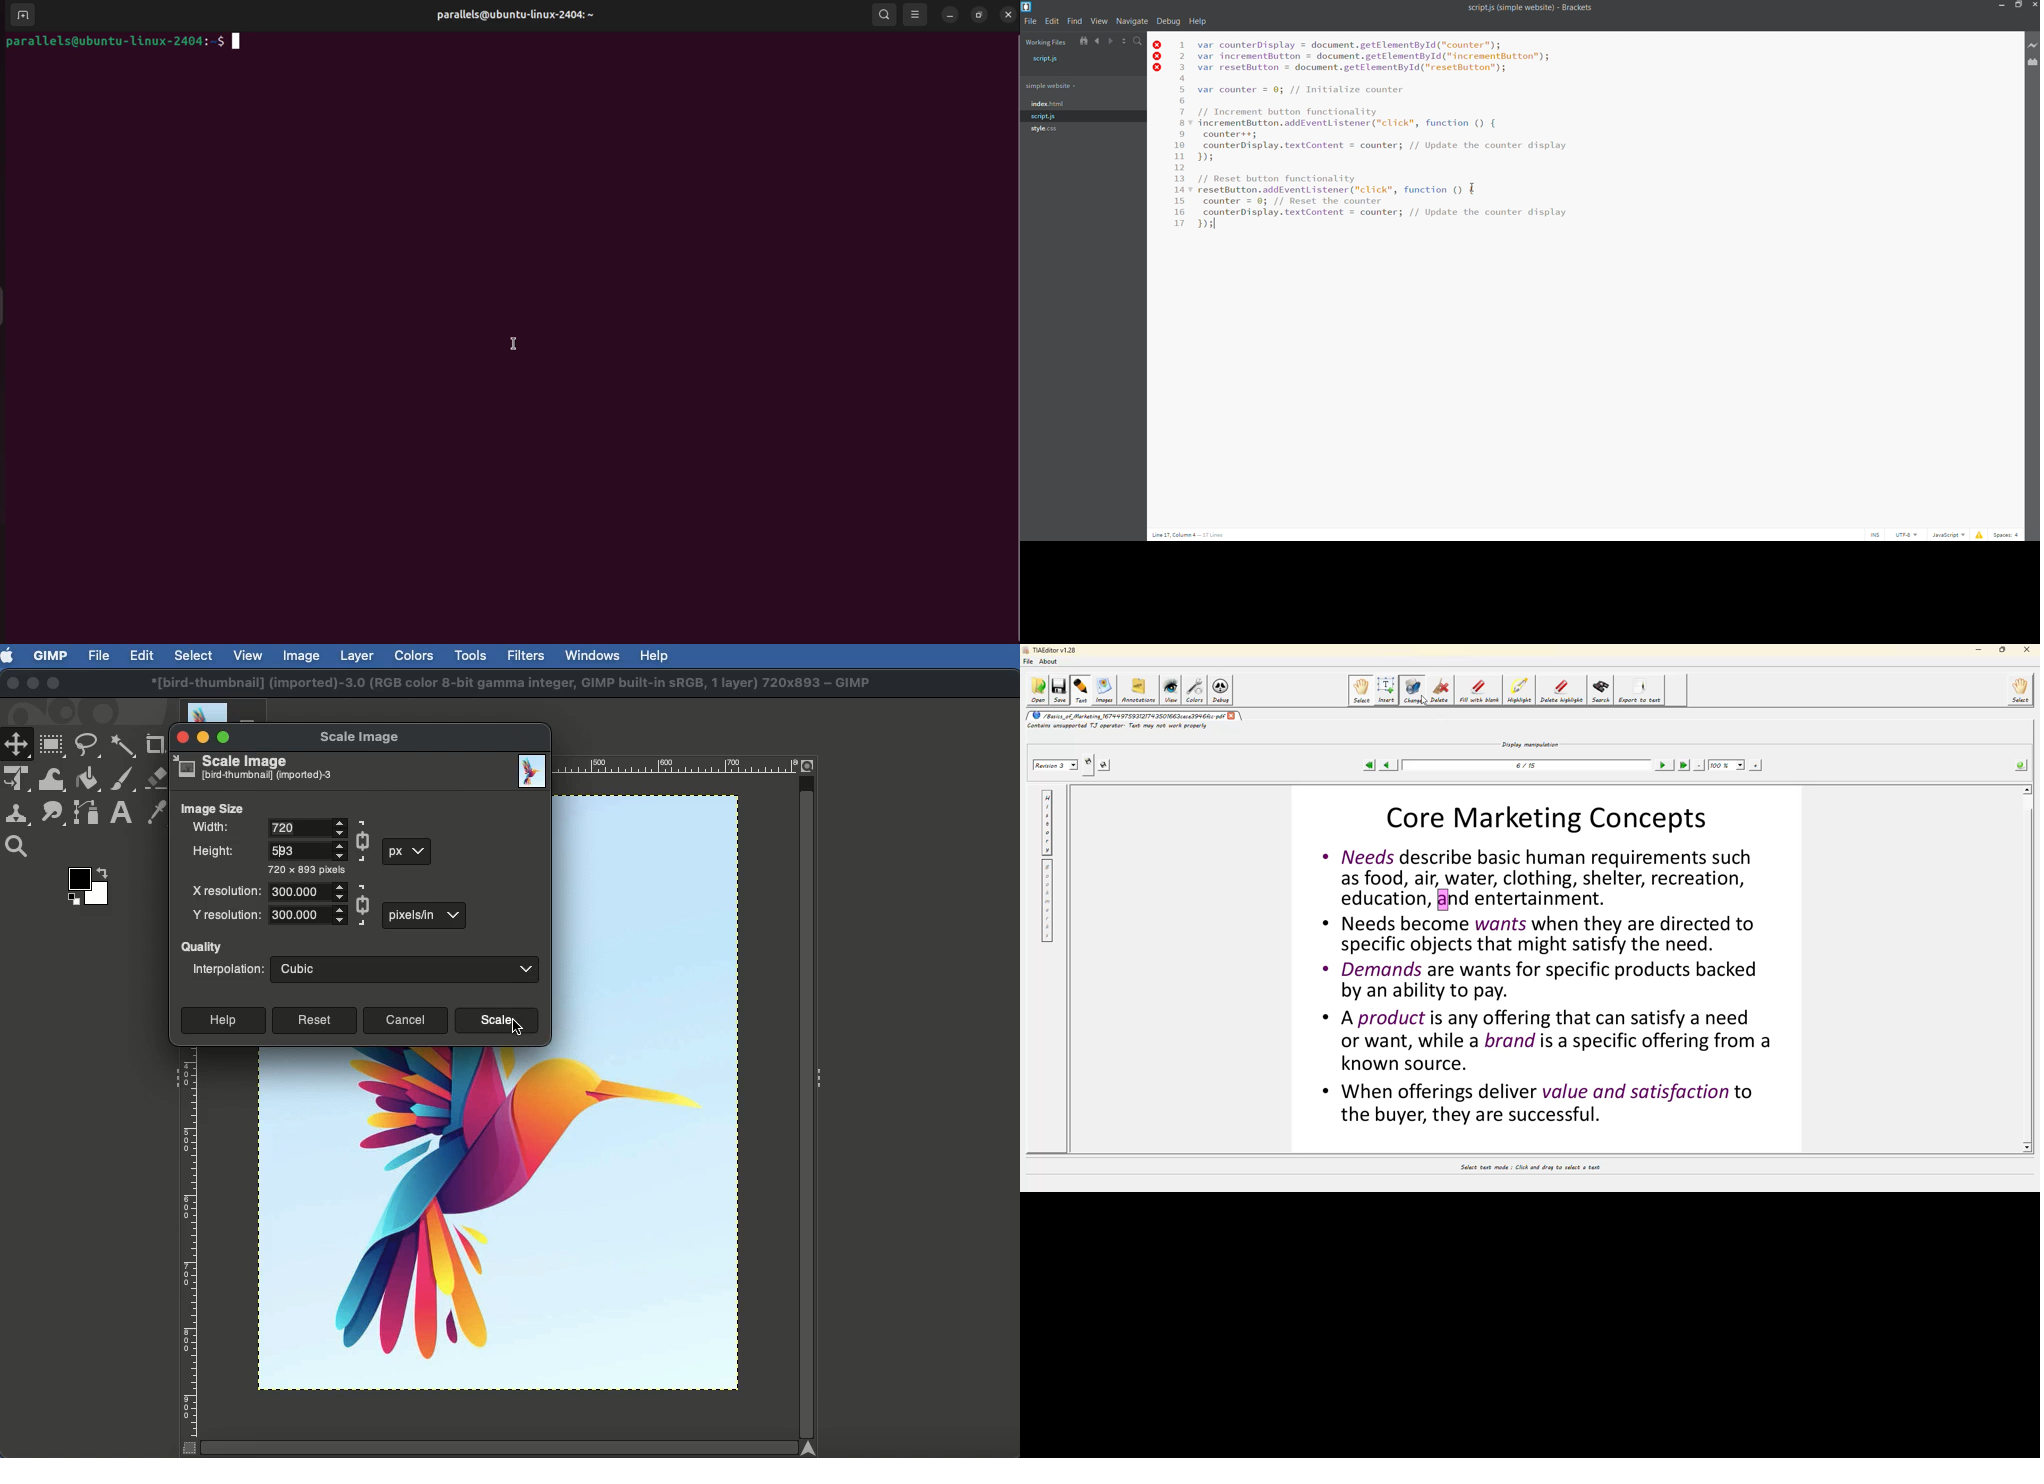  I want to click on extension manager, so click(2033, 66).